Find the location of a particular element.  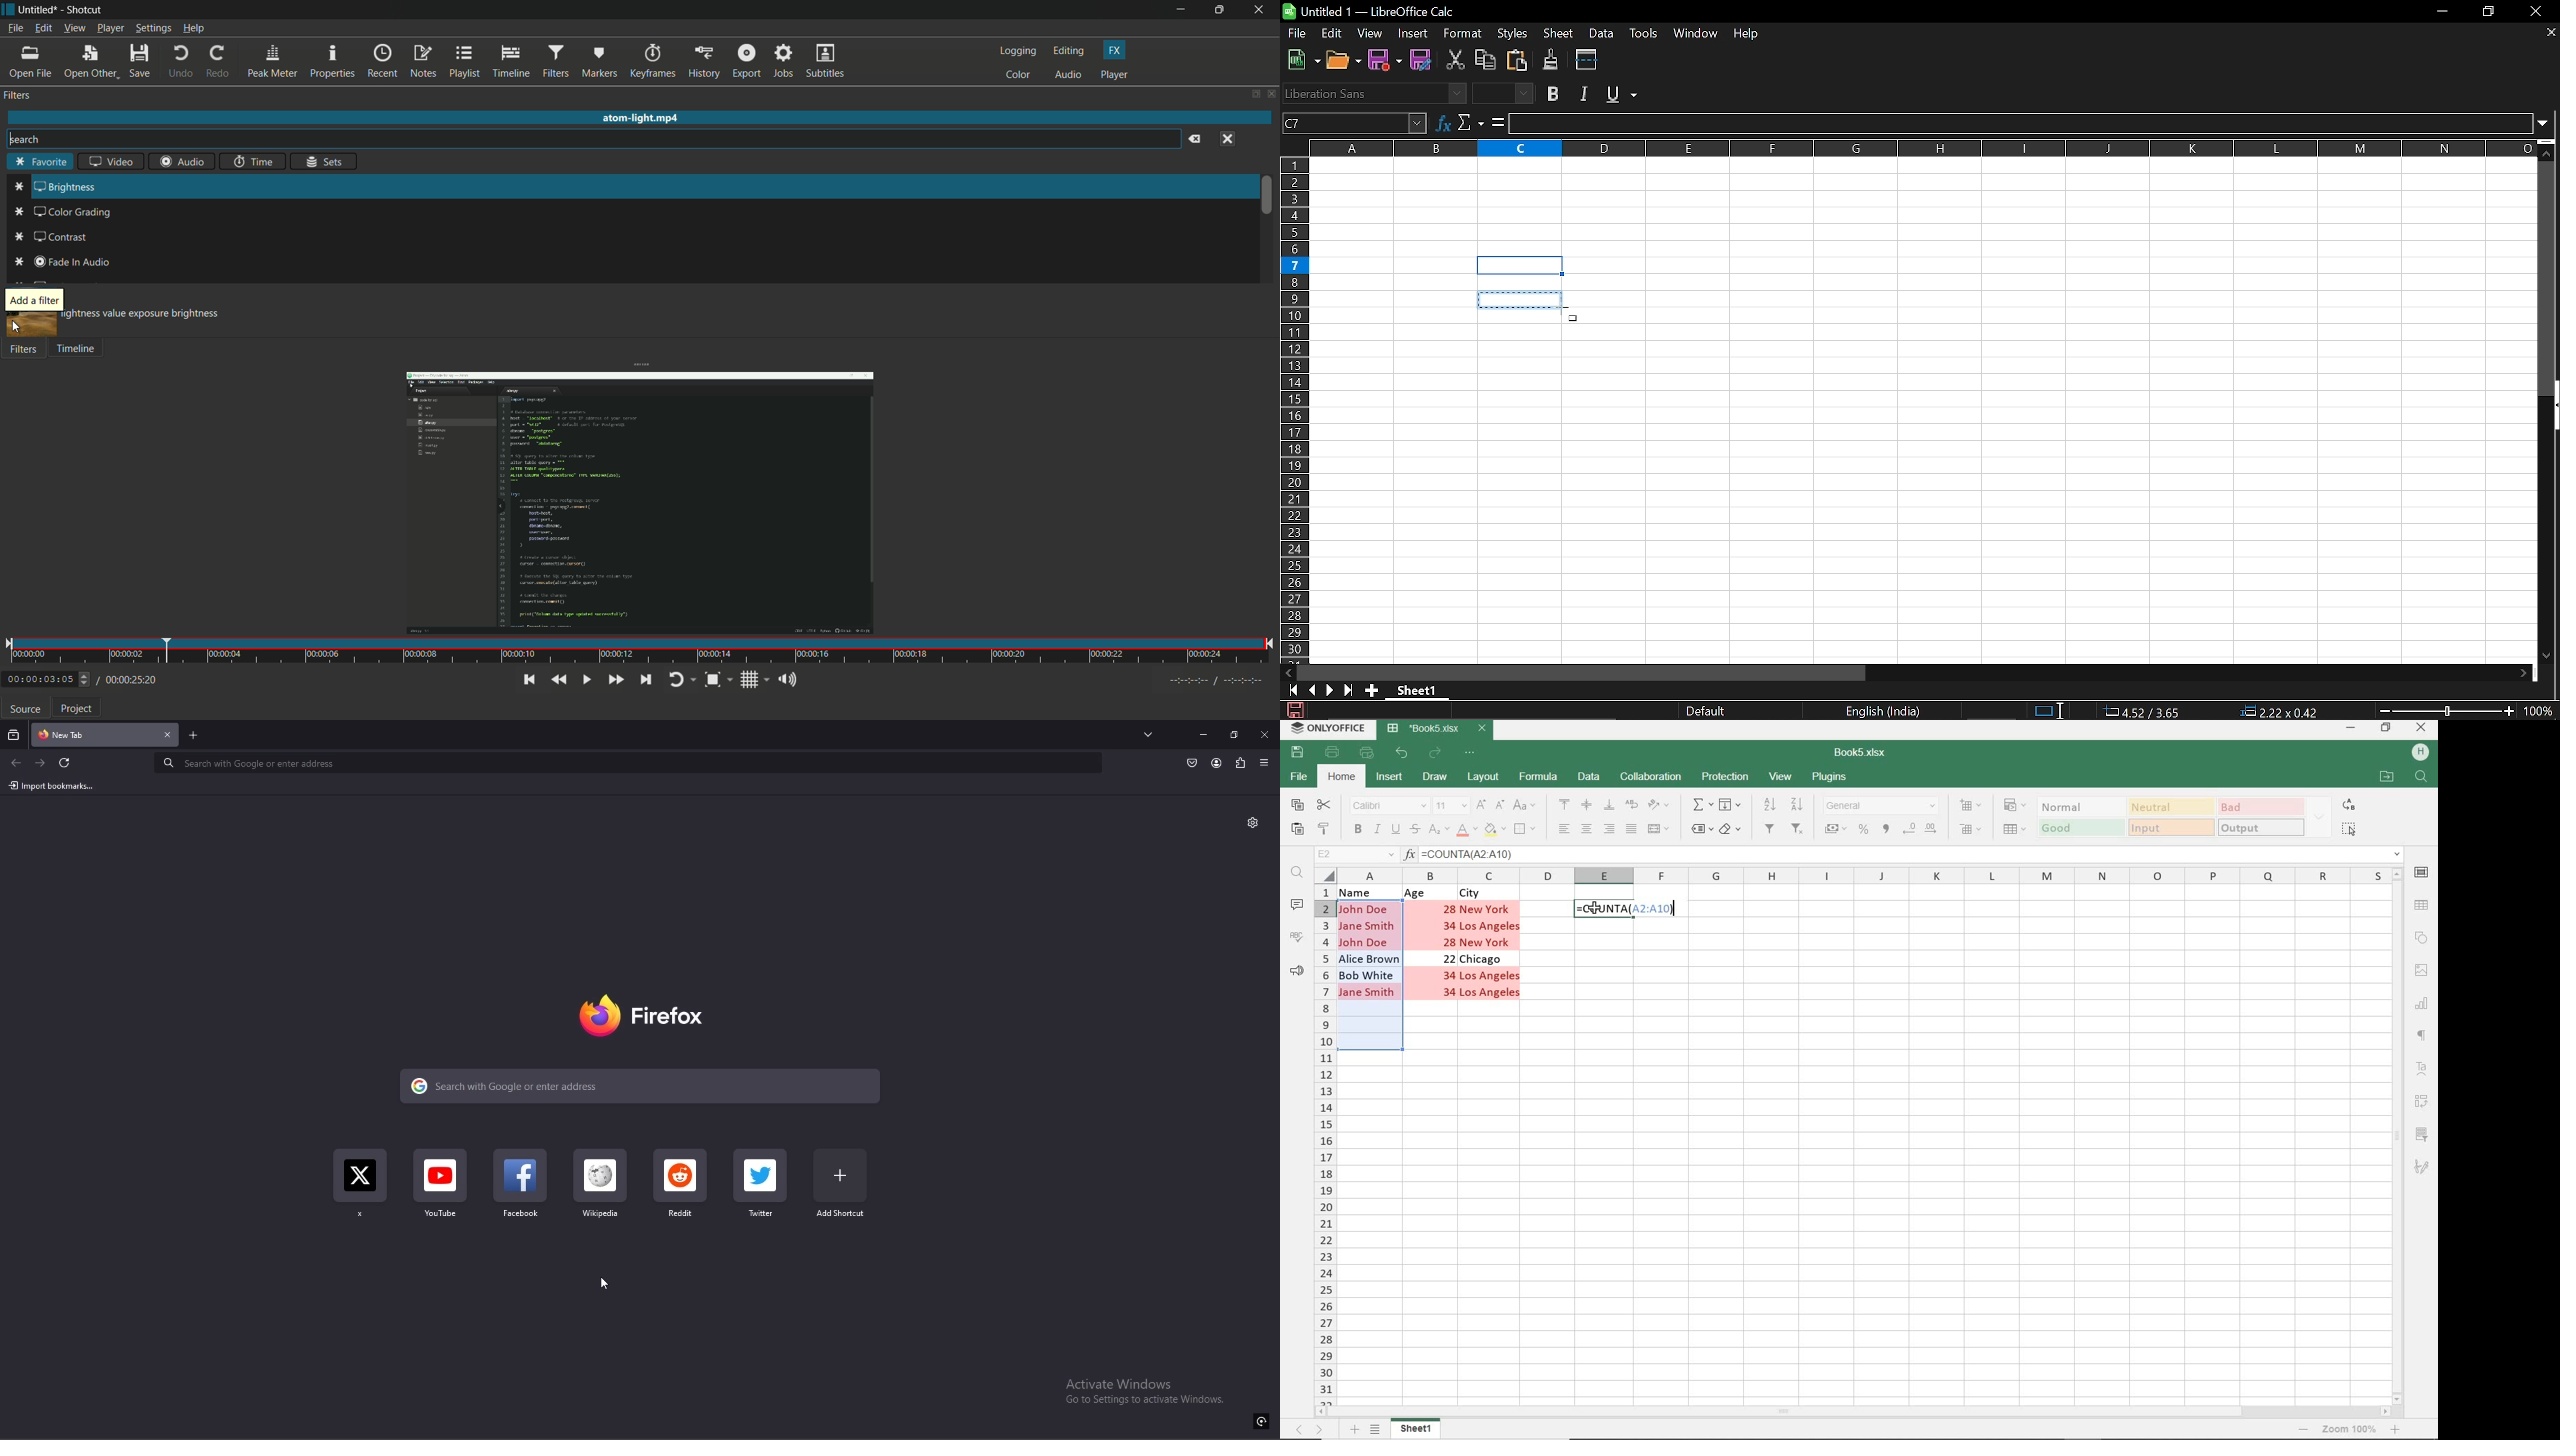

Formula is located at coordinates (1498, 122).